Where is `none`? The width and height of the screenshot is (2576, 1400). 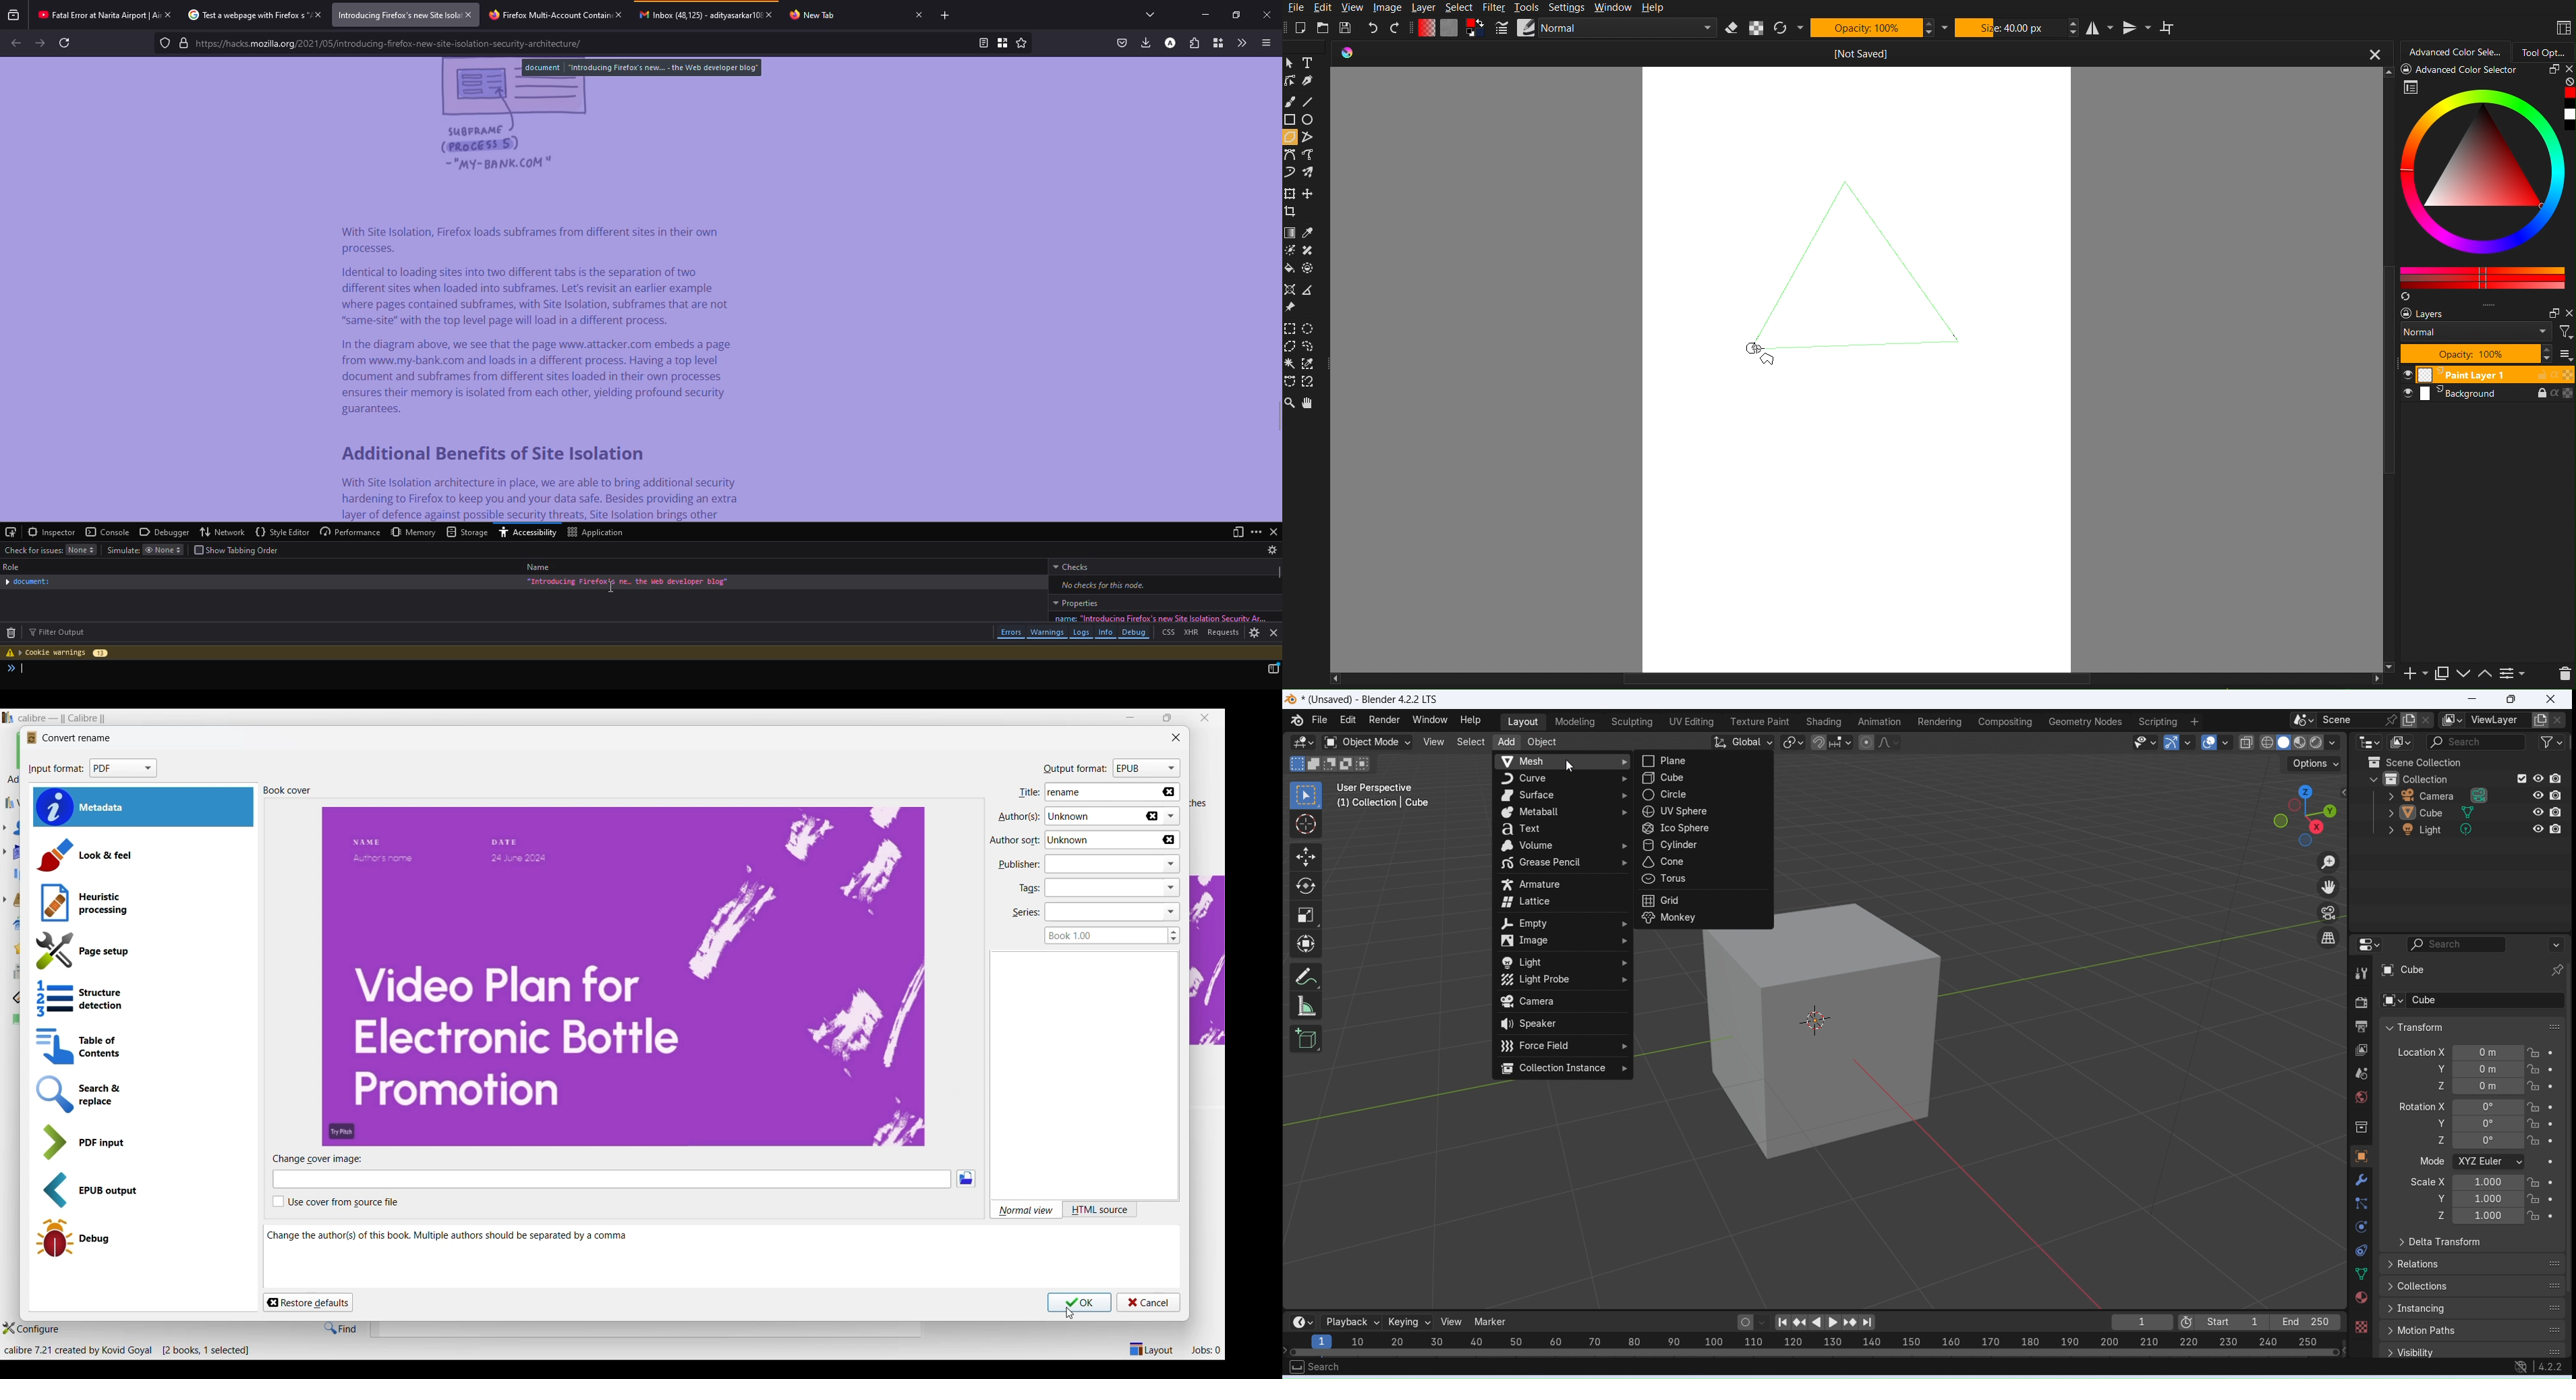 none is located at coordinates (81, 550).